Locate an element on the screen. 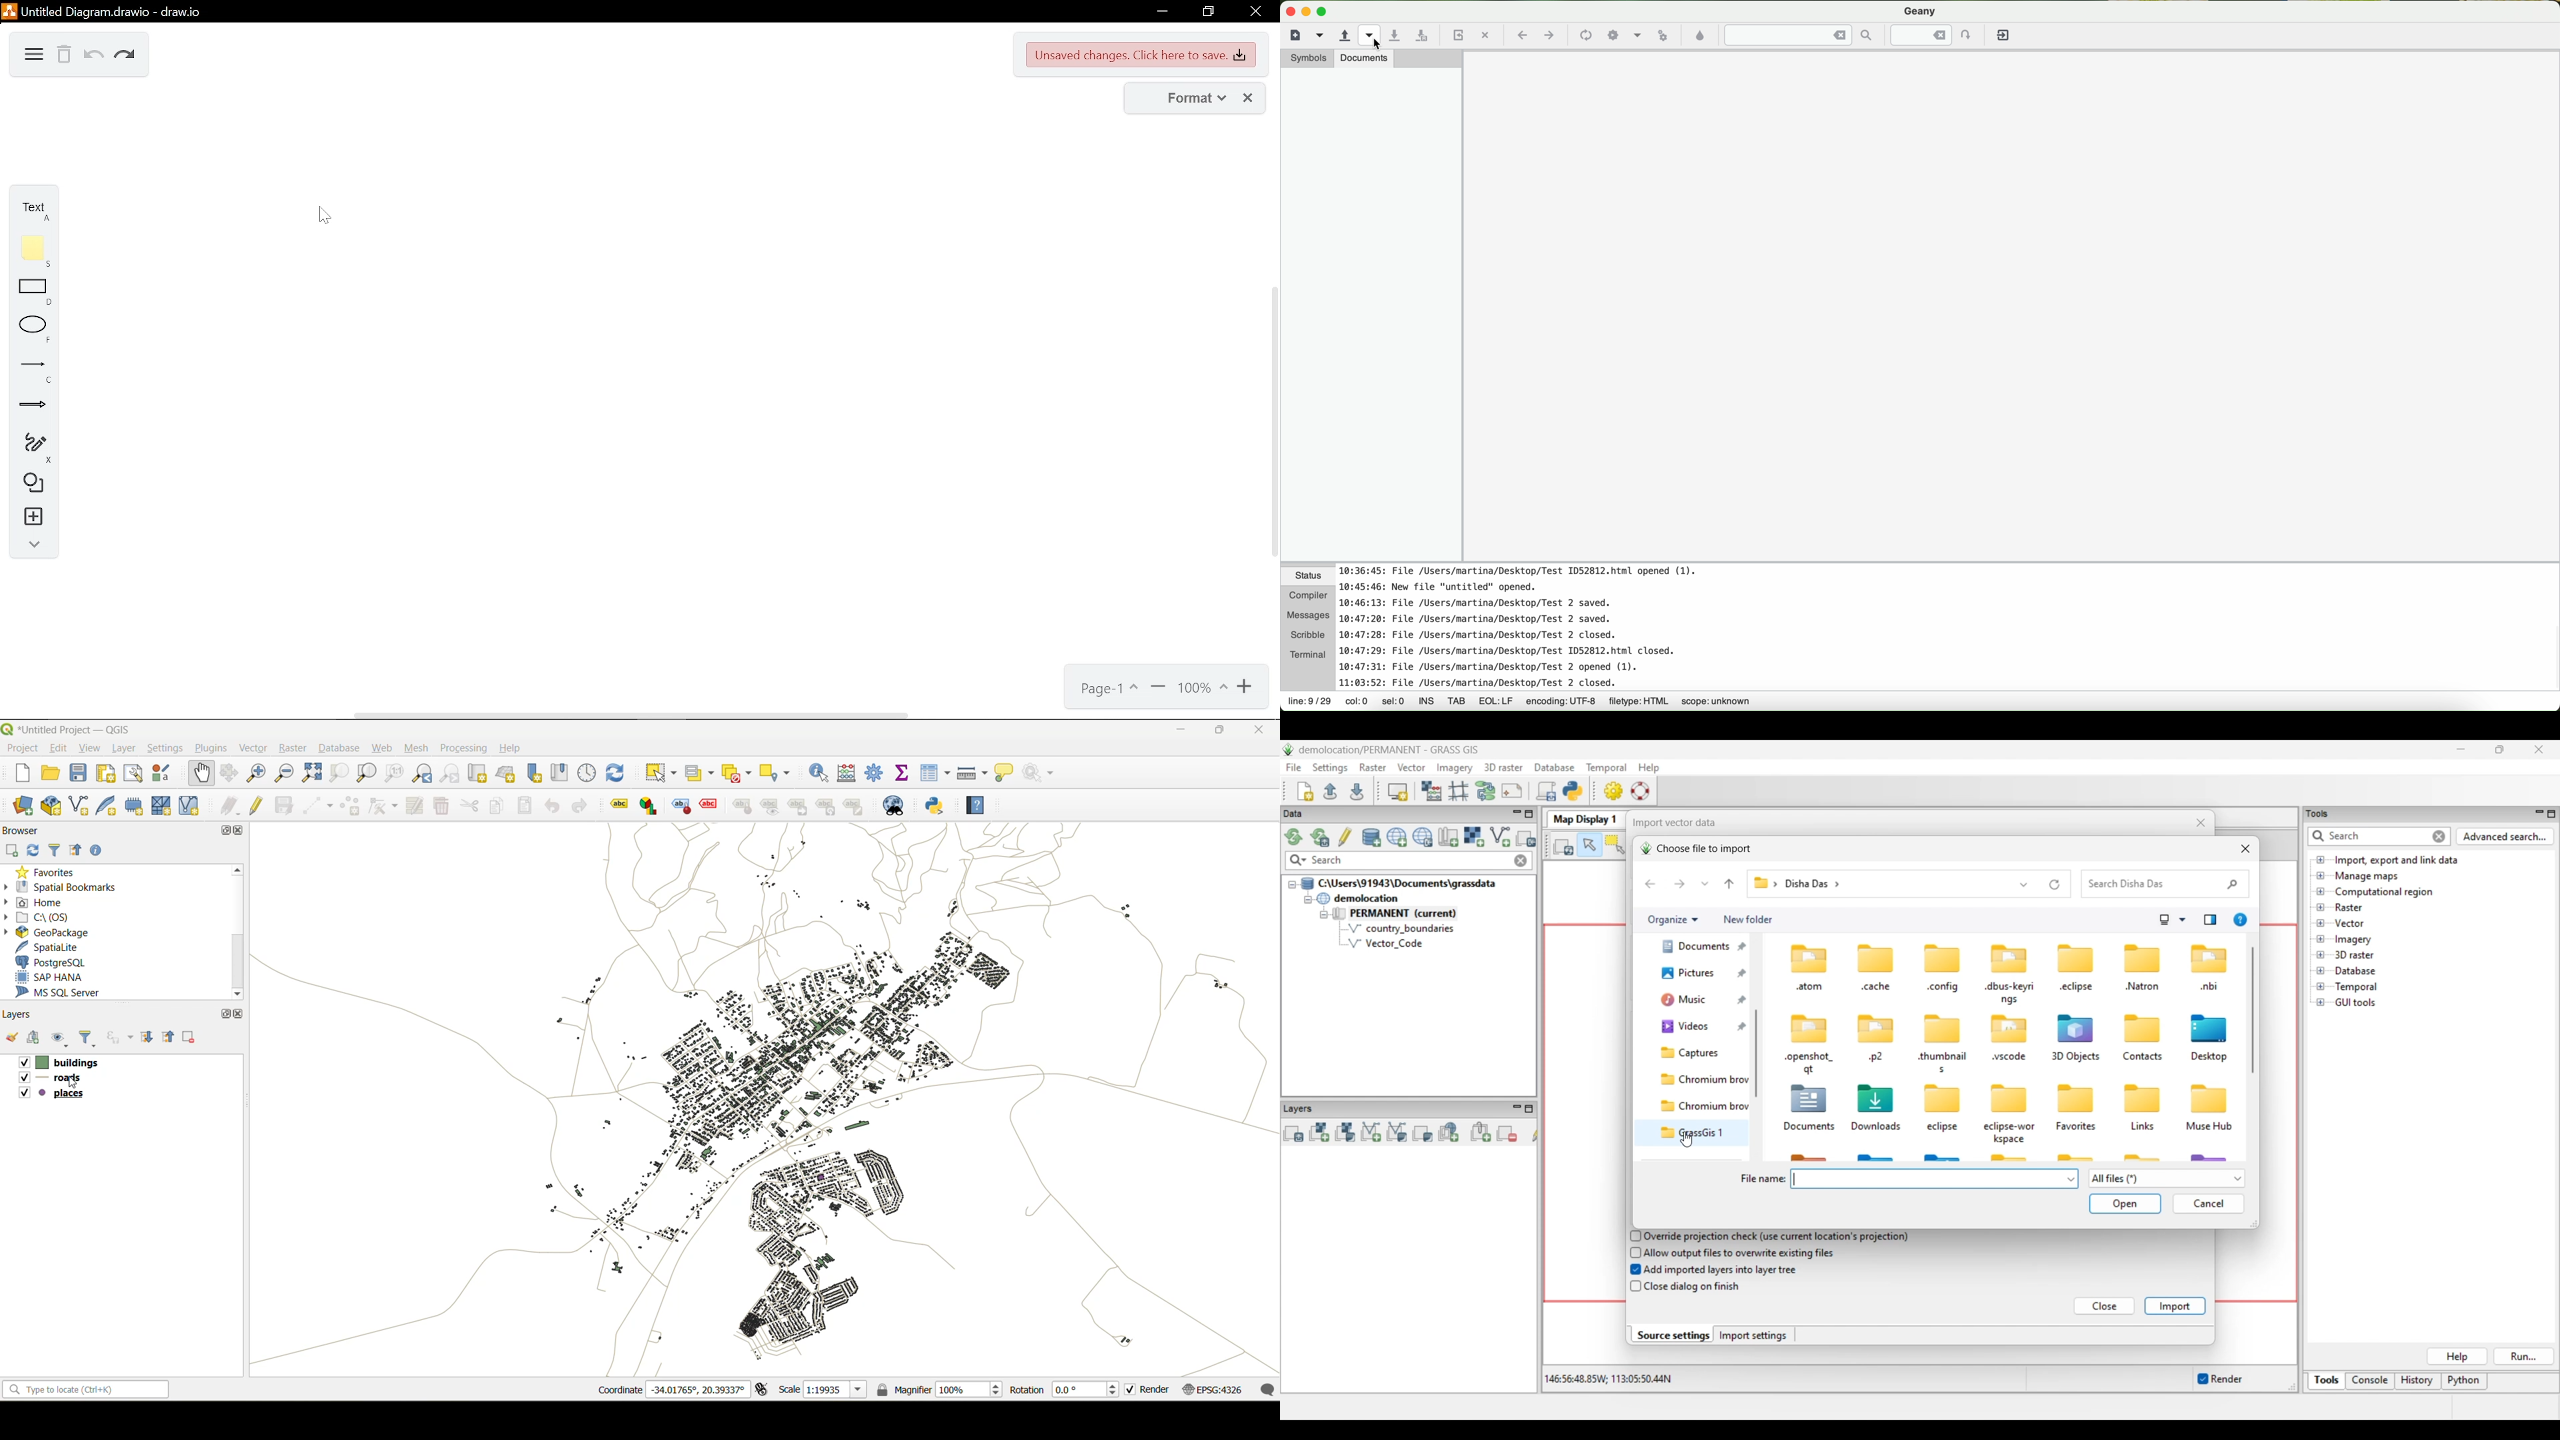 This screenshot has height=1456, width=2576. cut is located at coordinates (470, 806).